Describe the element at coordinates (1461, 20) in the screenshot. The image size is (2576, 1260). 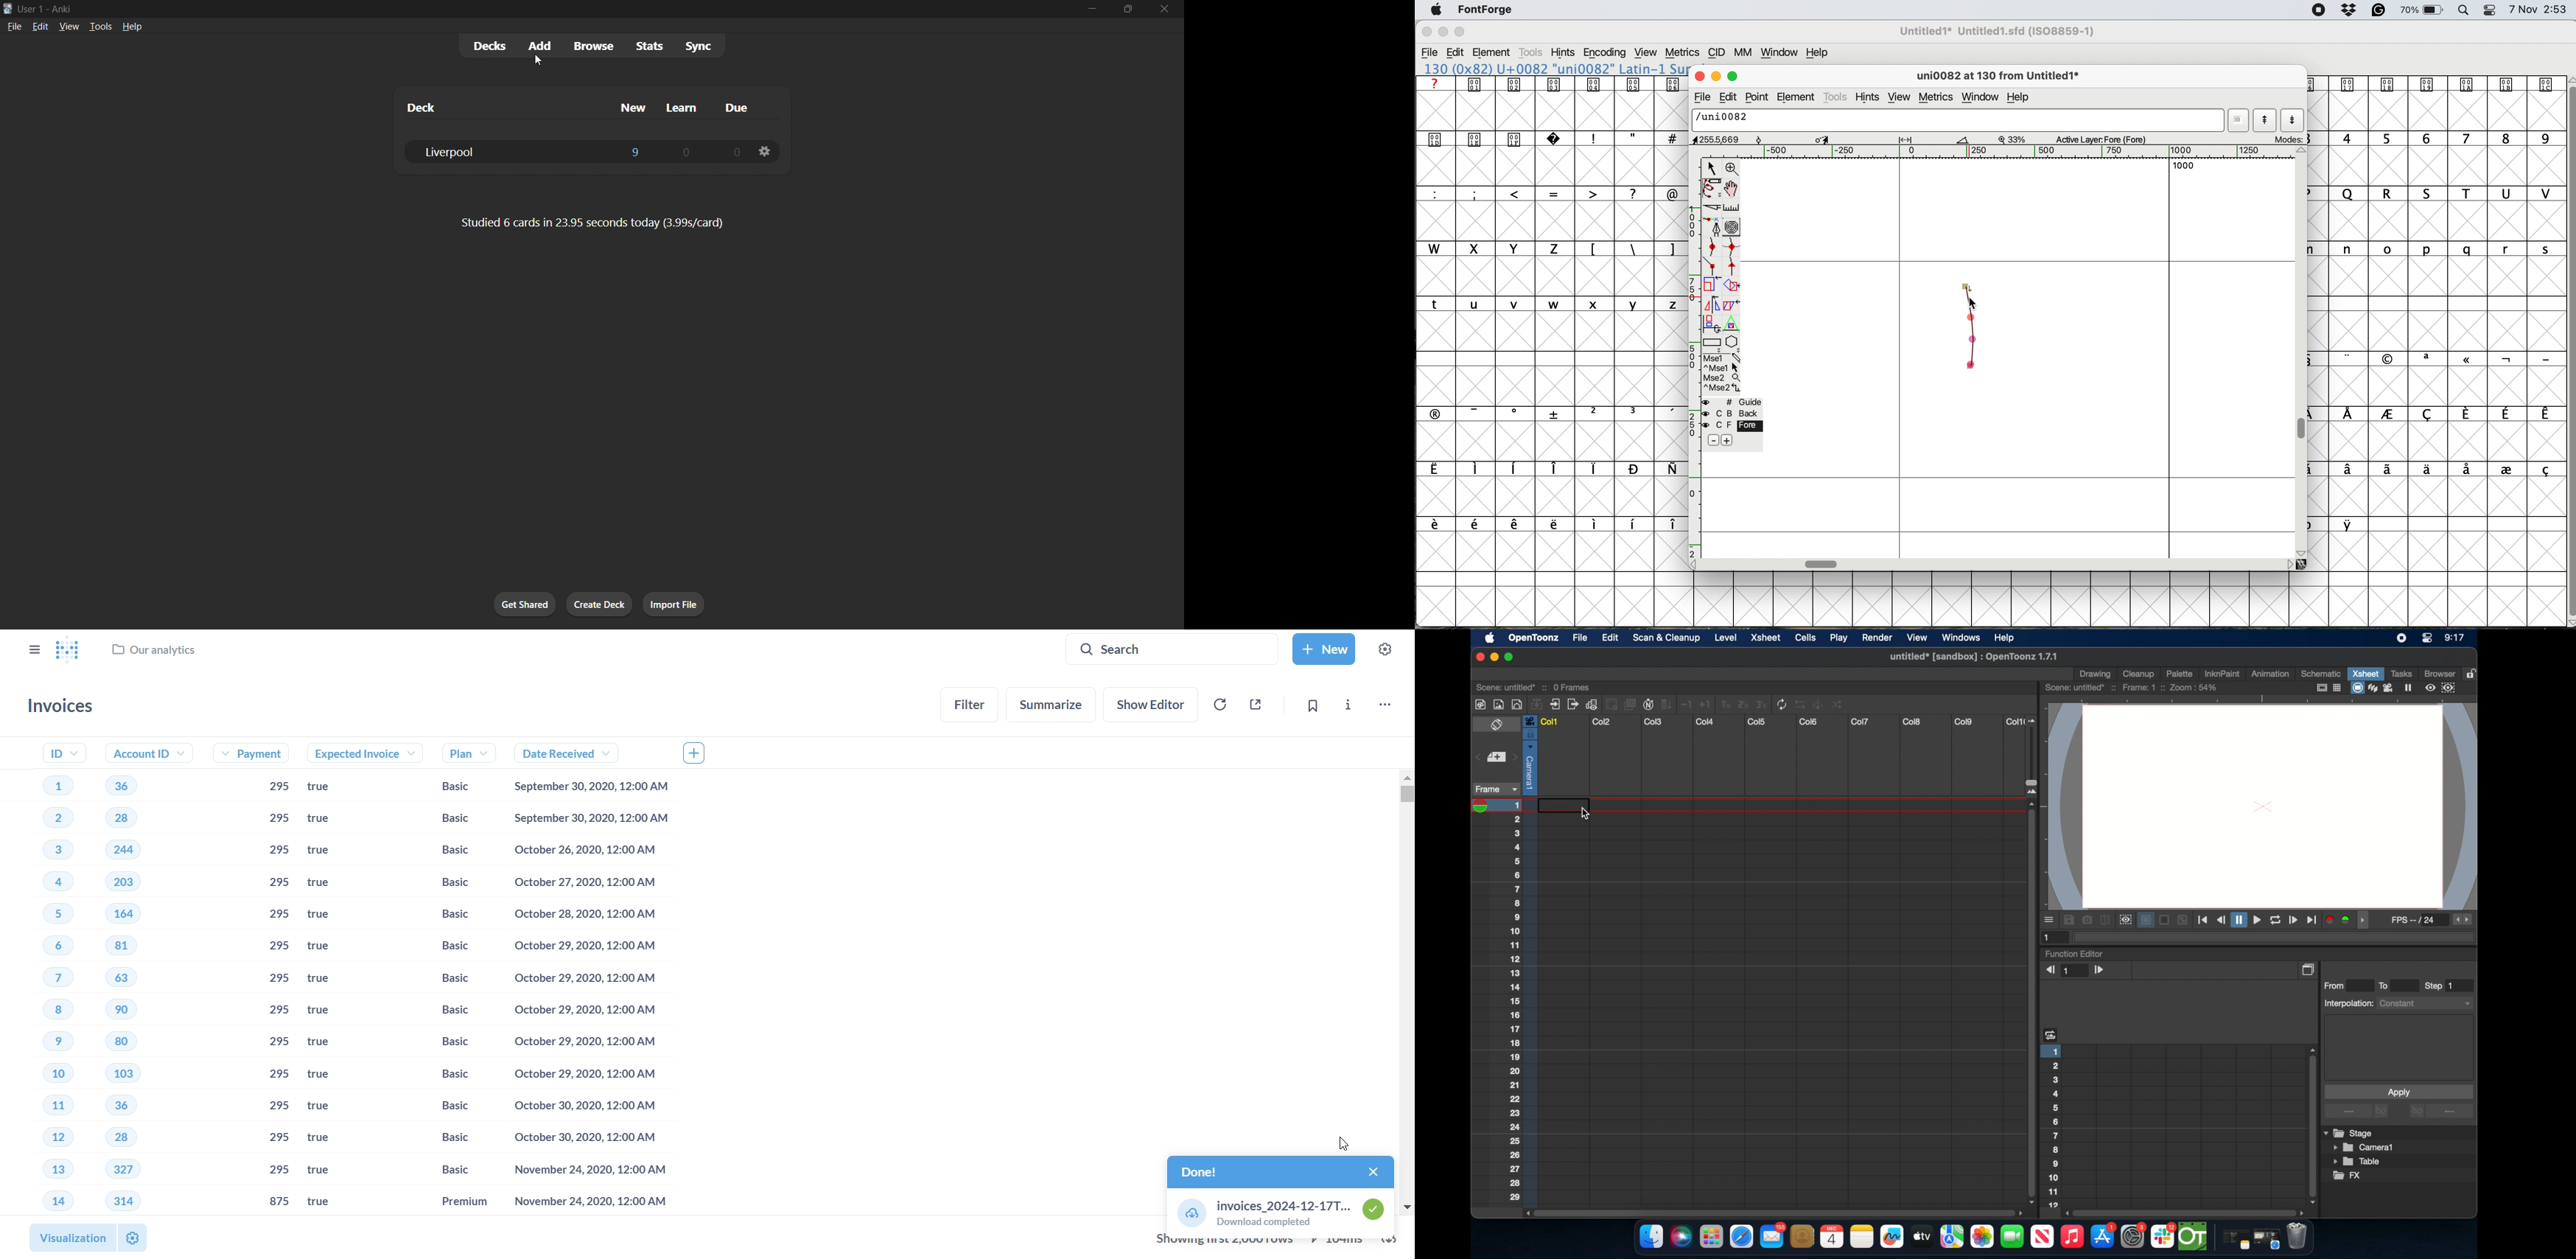
I see `` at that location.